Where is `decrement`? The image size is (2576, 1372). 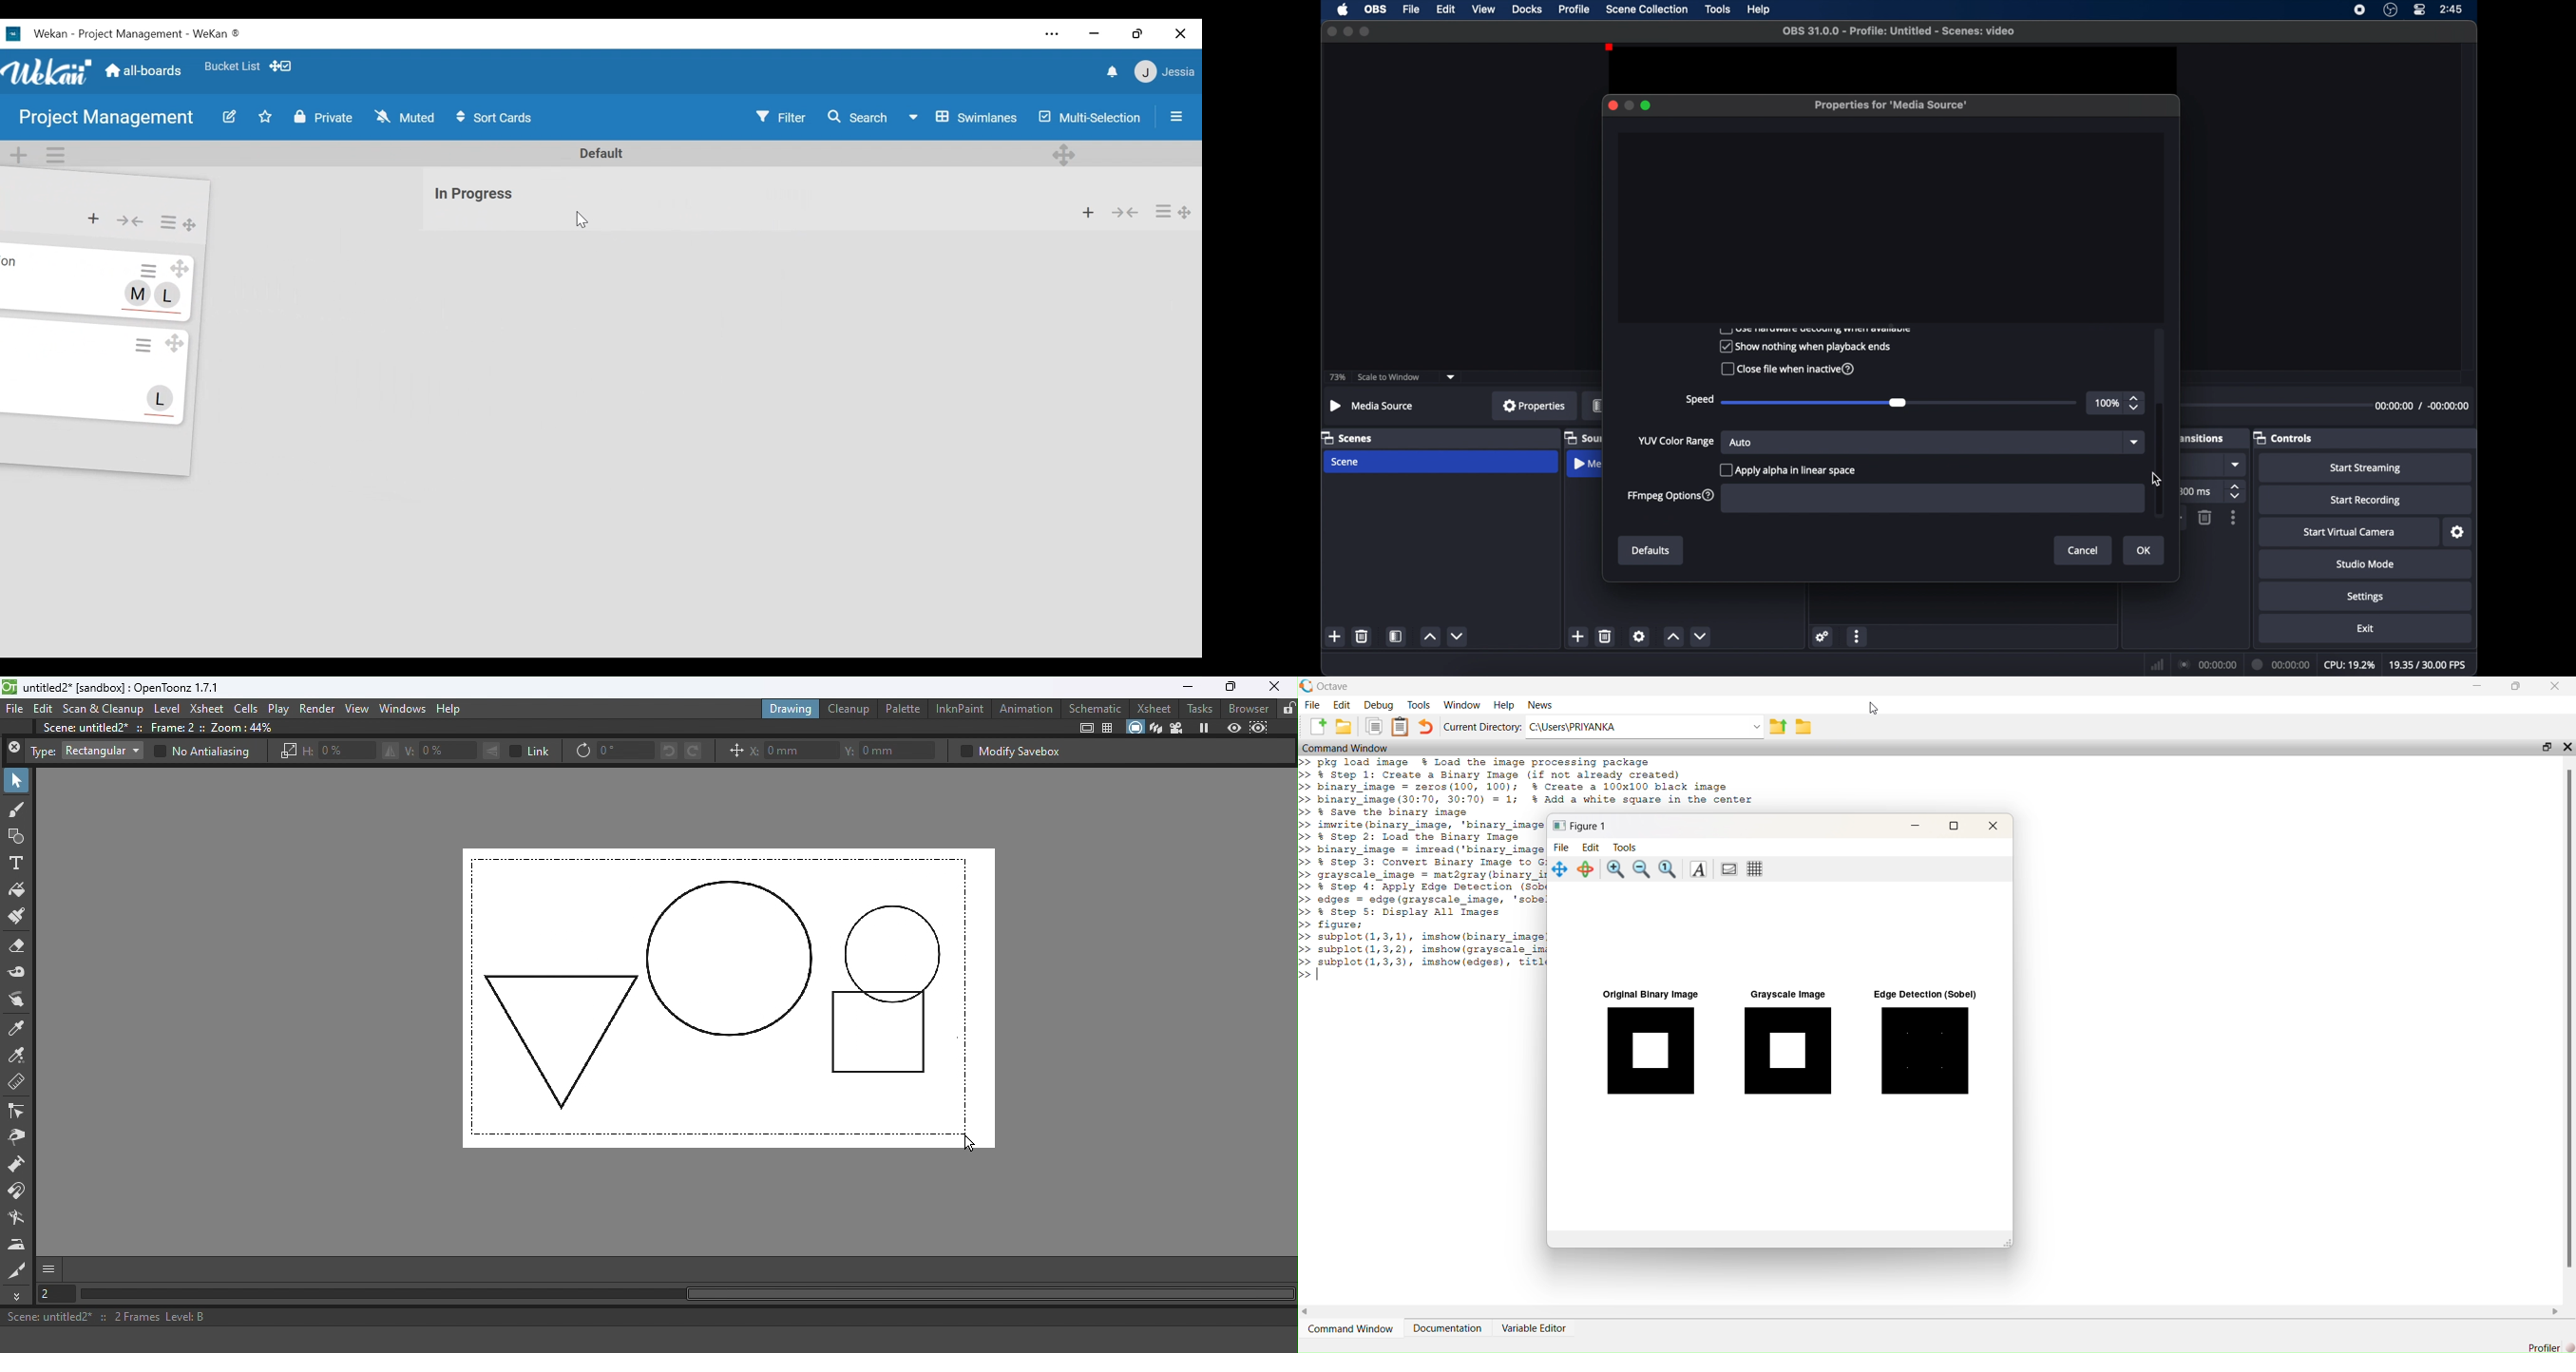 decrement is located at coordinates (1458, 636).